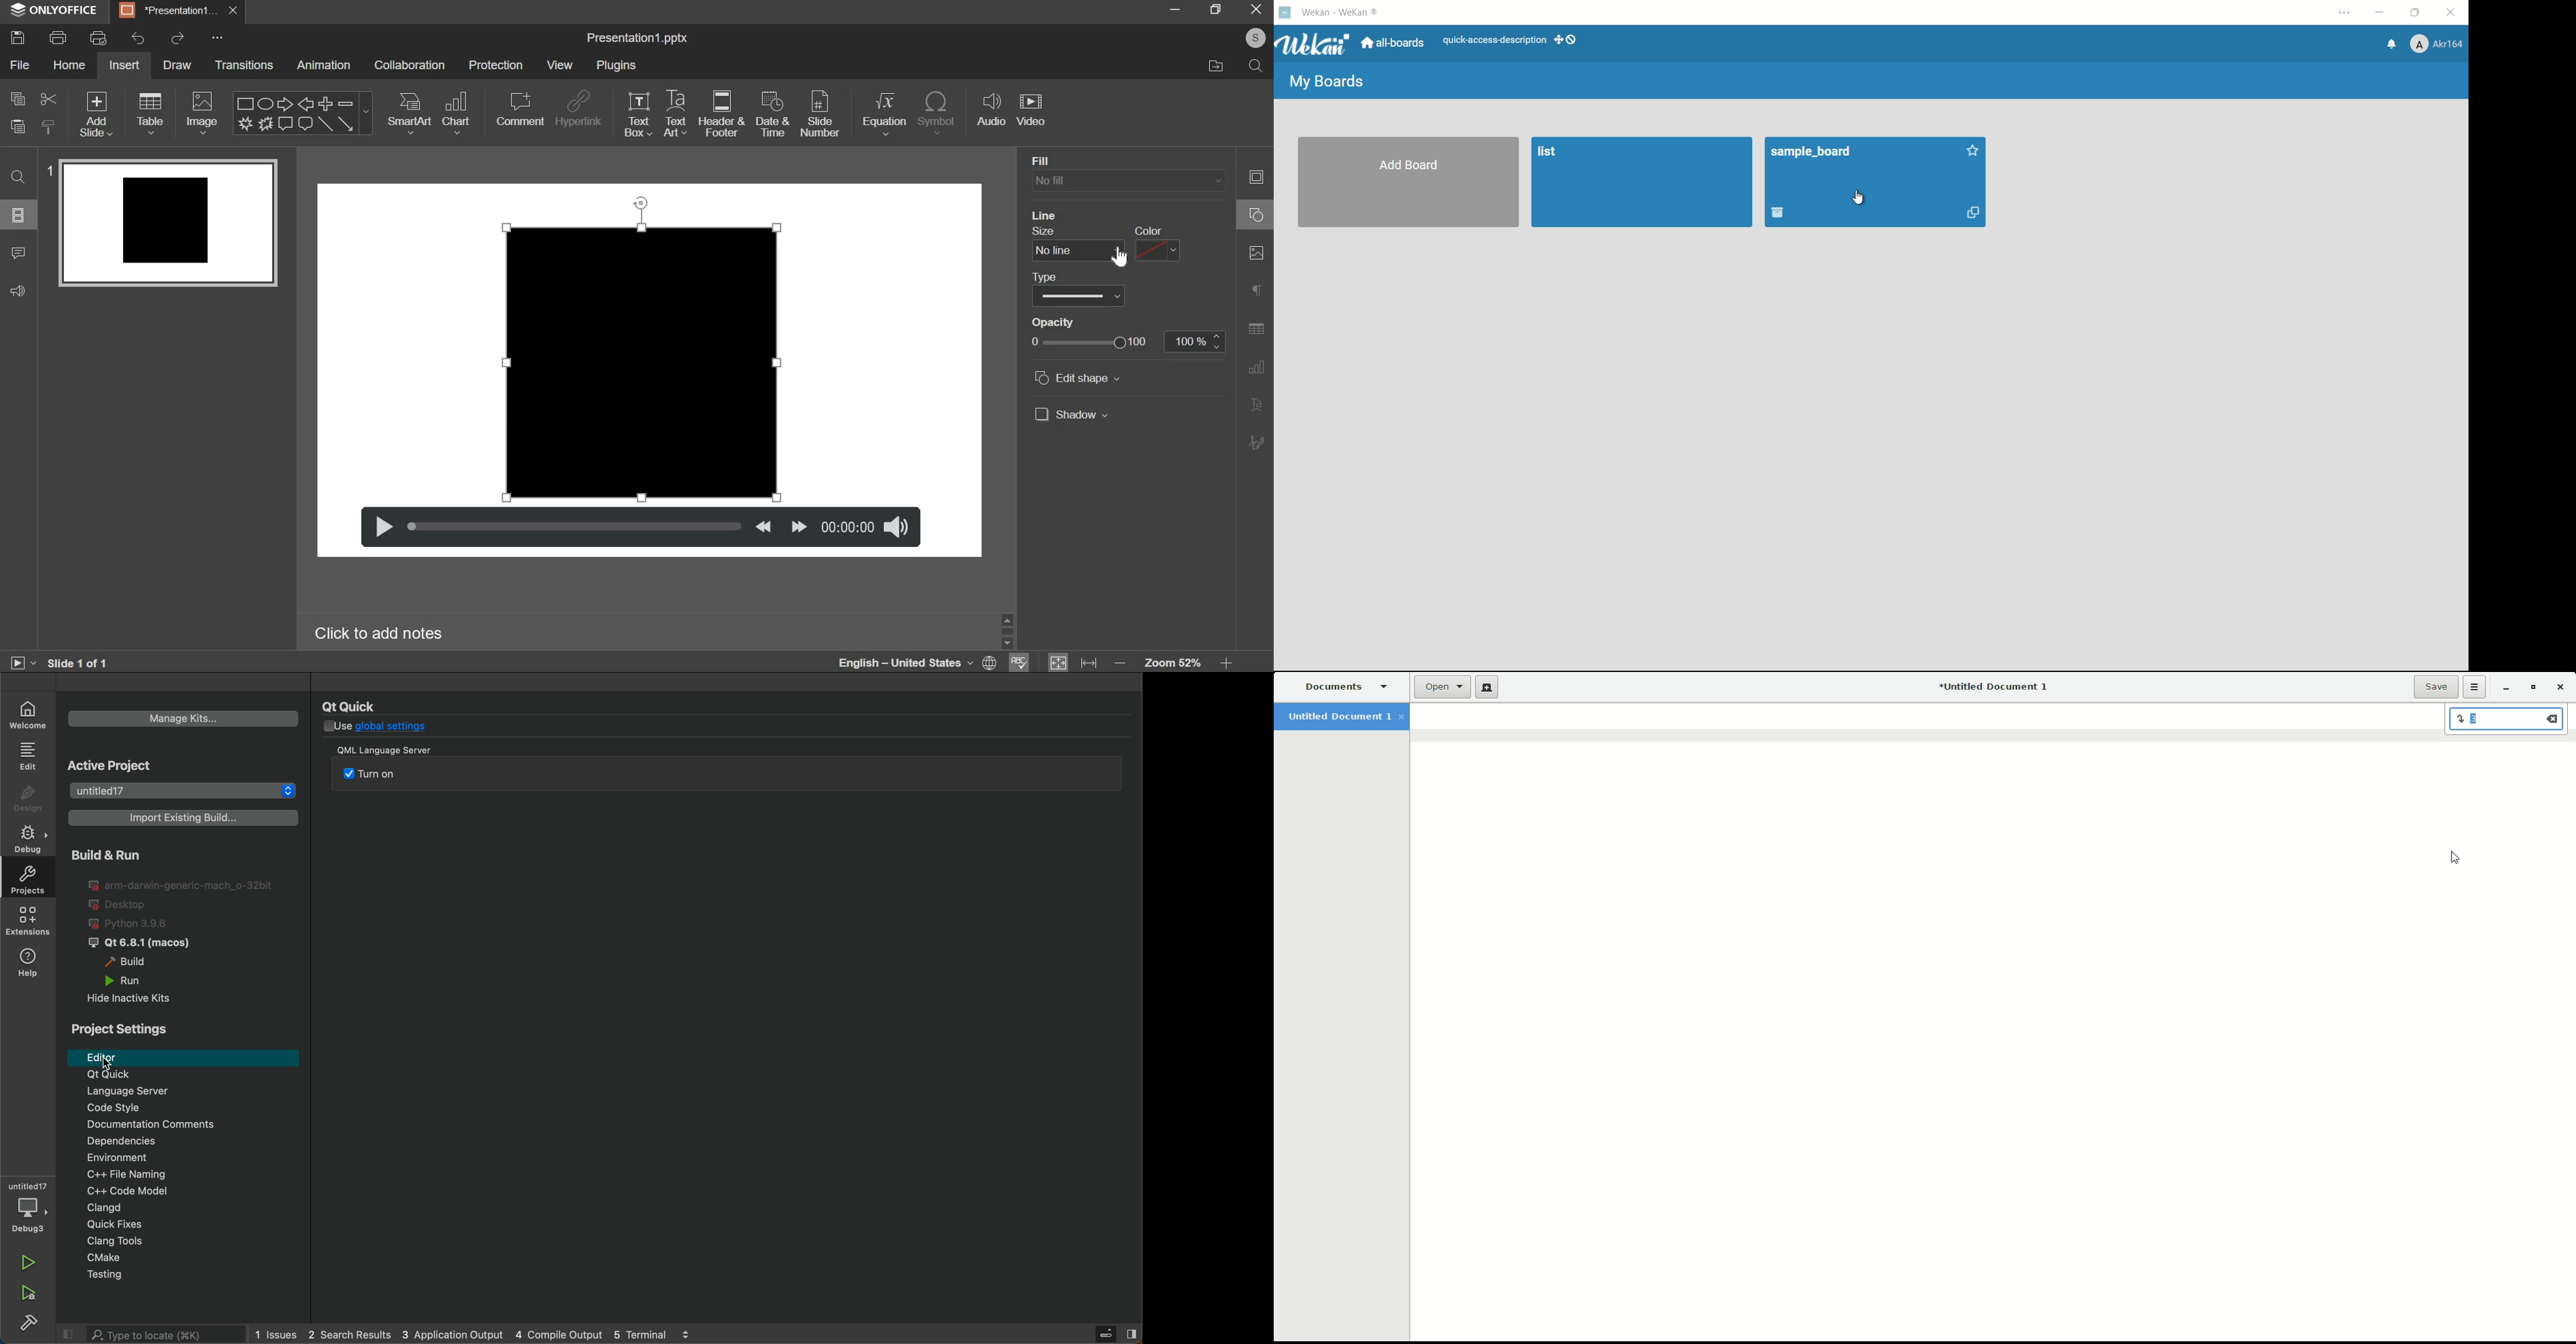 This screenshot has height=1344, width=2576. I want to click on minimize, so click(2382, 13).